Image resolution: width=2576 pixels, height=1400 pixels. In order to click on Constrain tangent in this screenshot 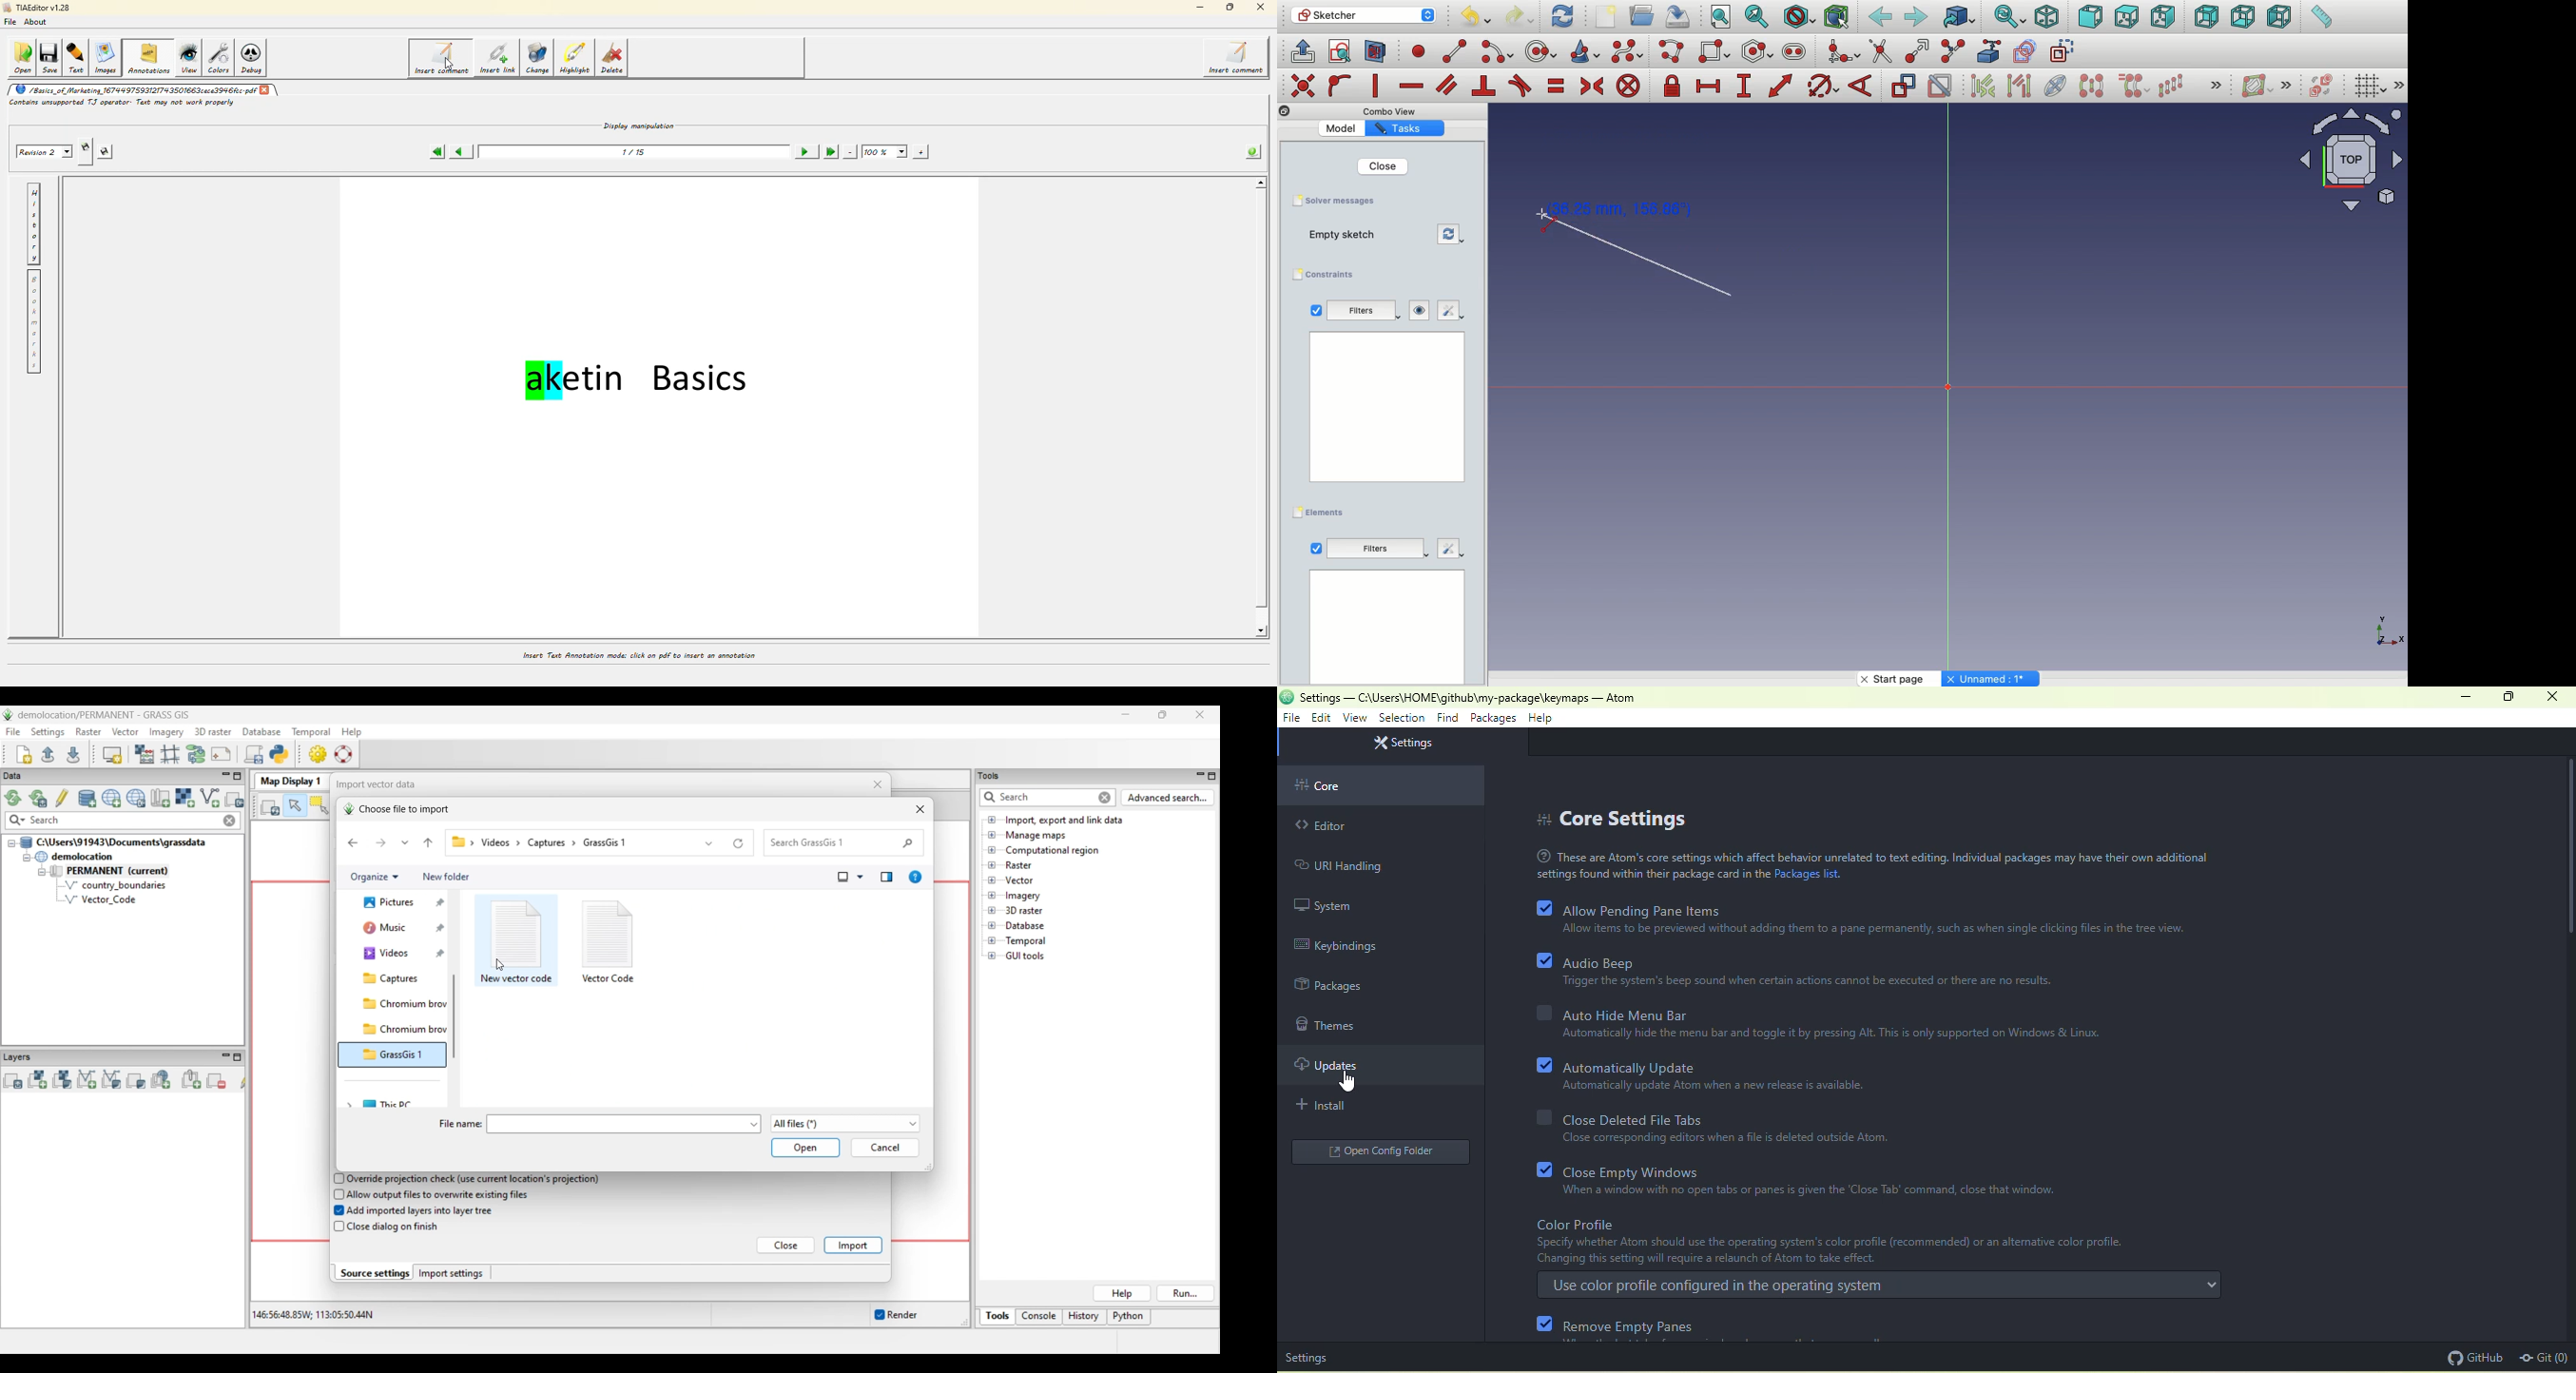, I will do `click(1521, 86)`.